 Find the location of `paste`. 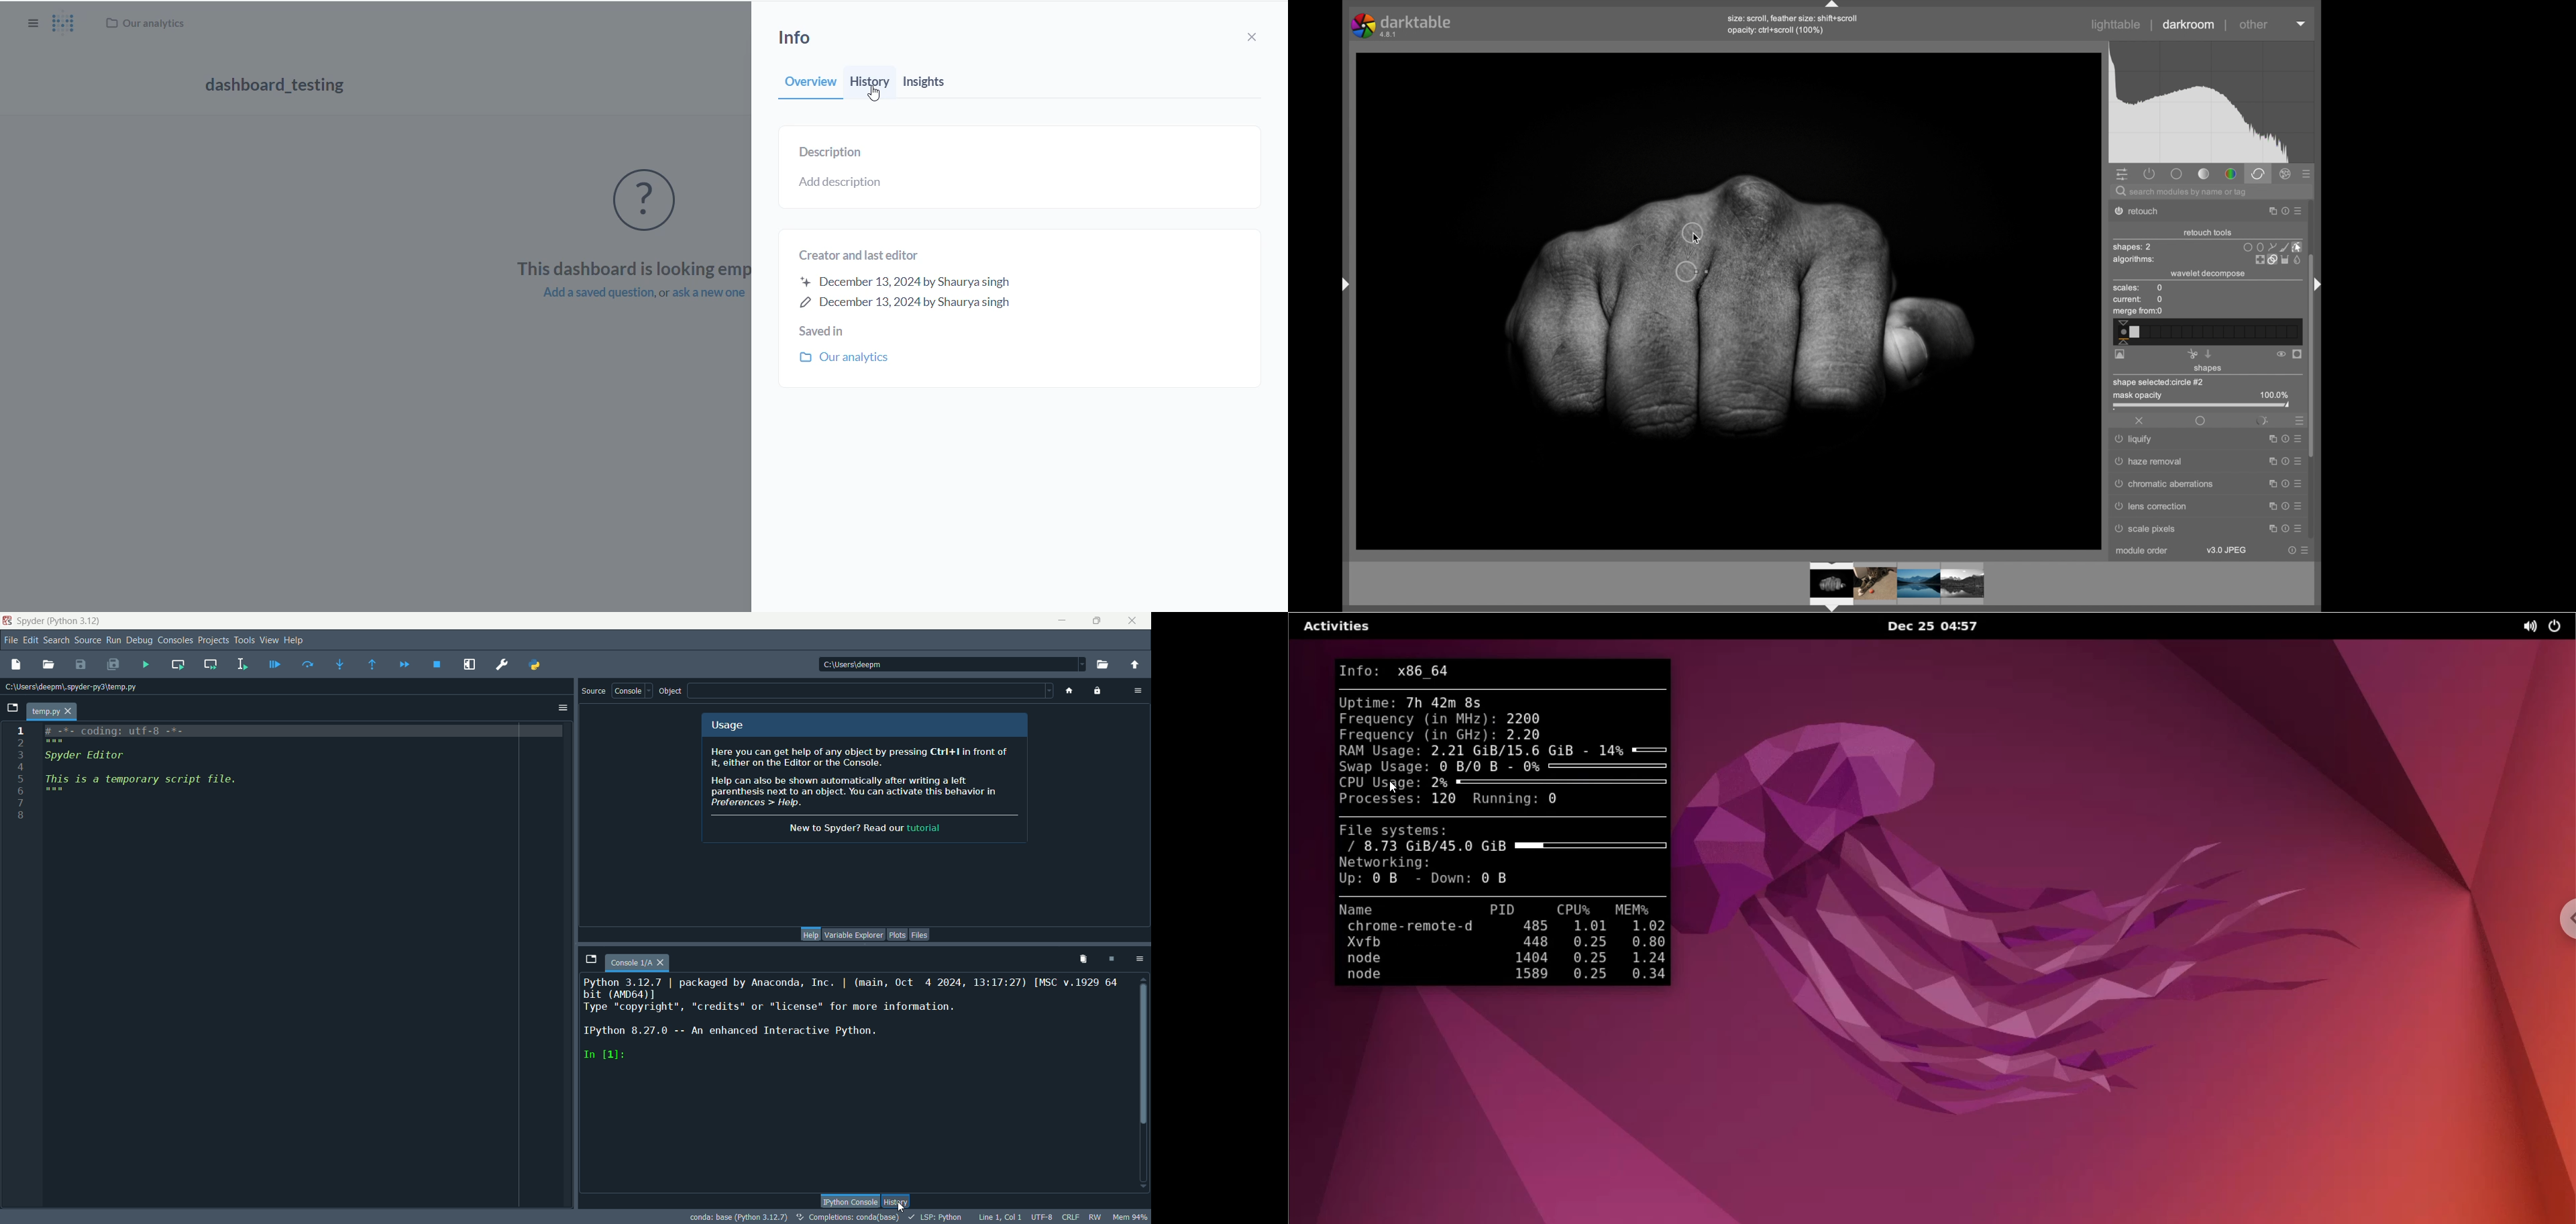

paste is located at coordinates (2209, 354).